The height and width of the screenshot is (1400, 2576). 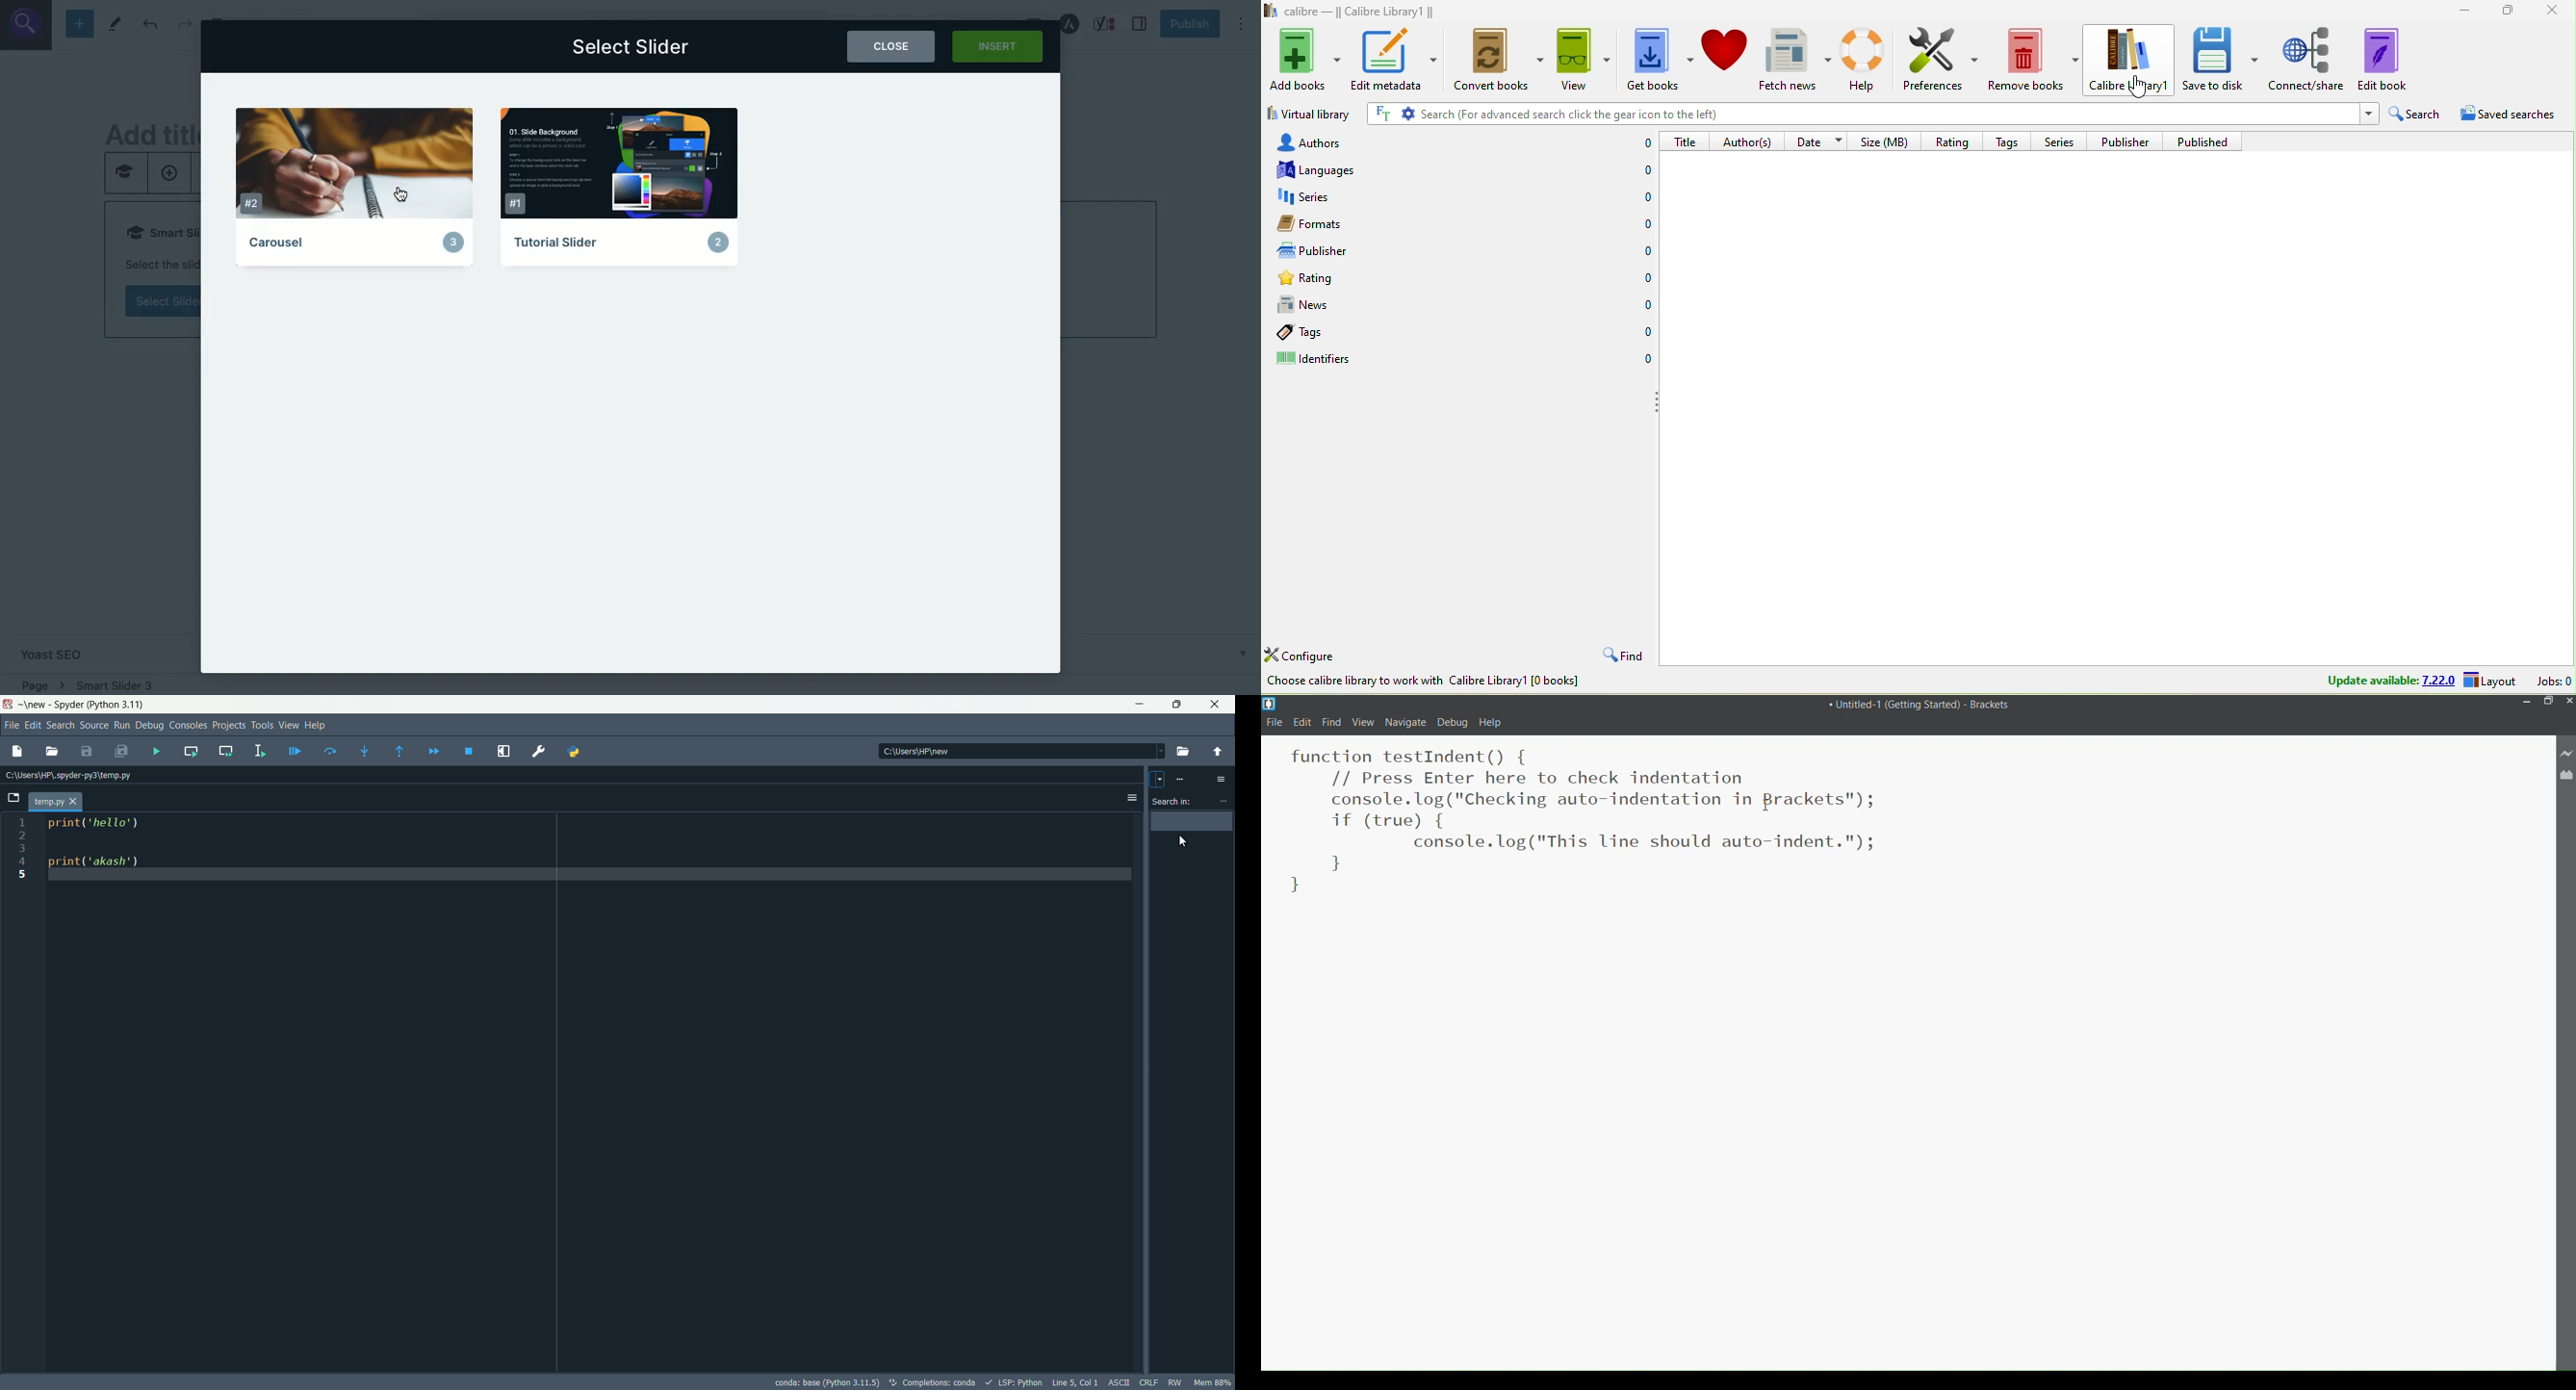 What do you see at coordinates (93, 726) in the screenshot?
I see `Source menu` at bounding box center [93, 726].